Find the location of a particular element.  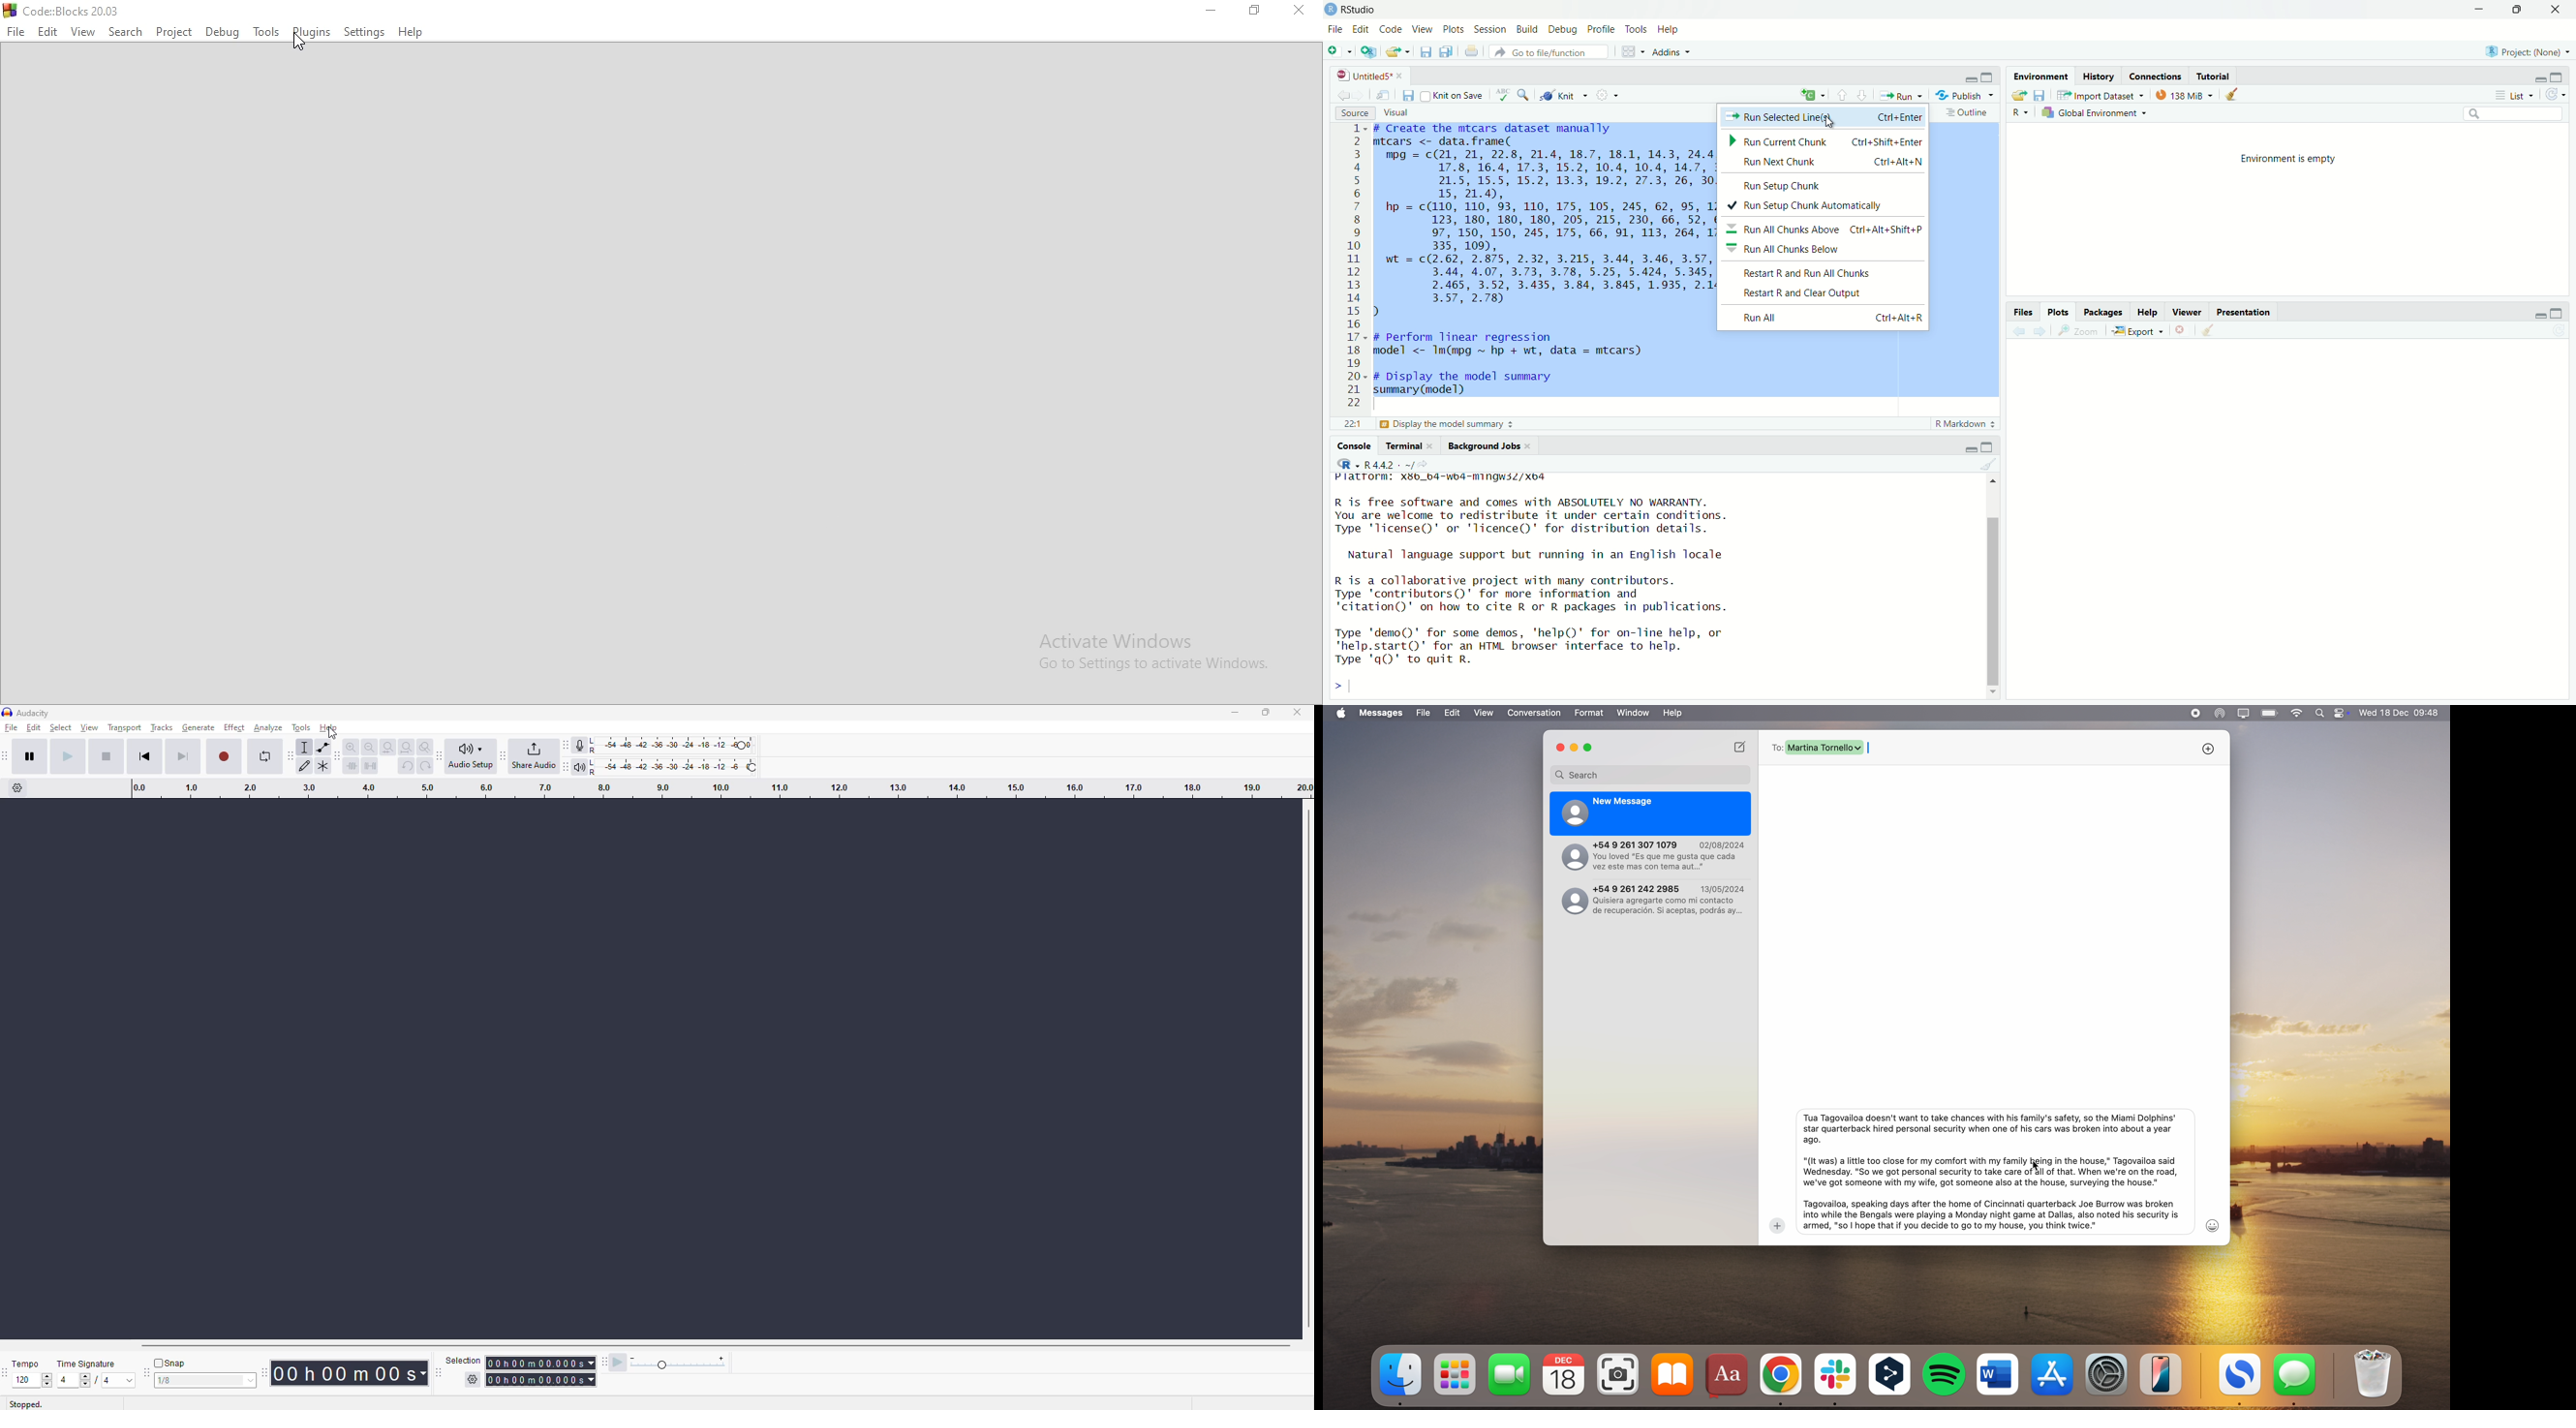

recording level is located at coordinates (679, 745).